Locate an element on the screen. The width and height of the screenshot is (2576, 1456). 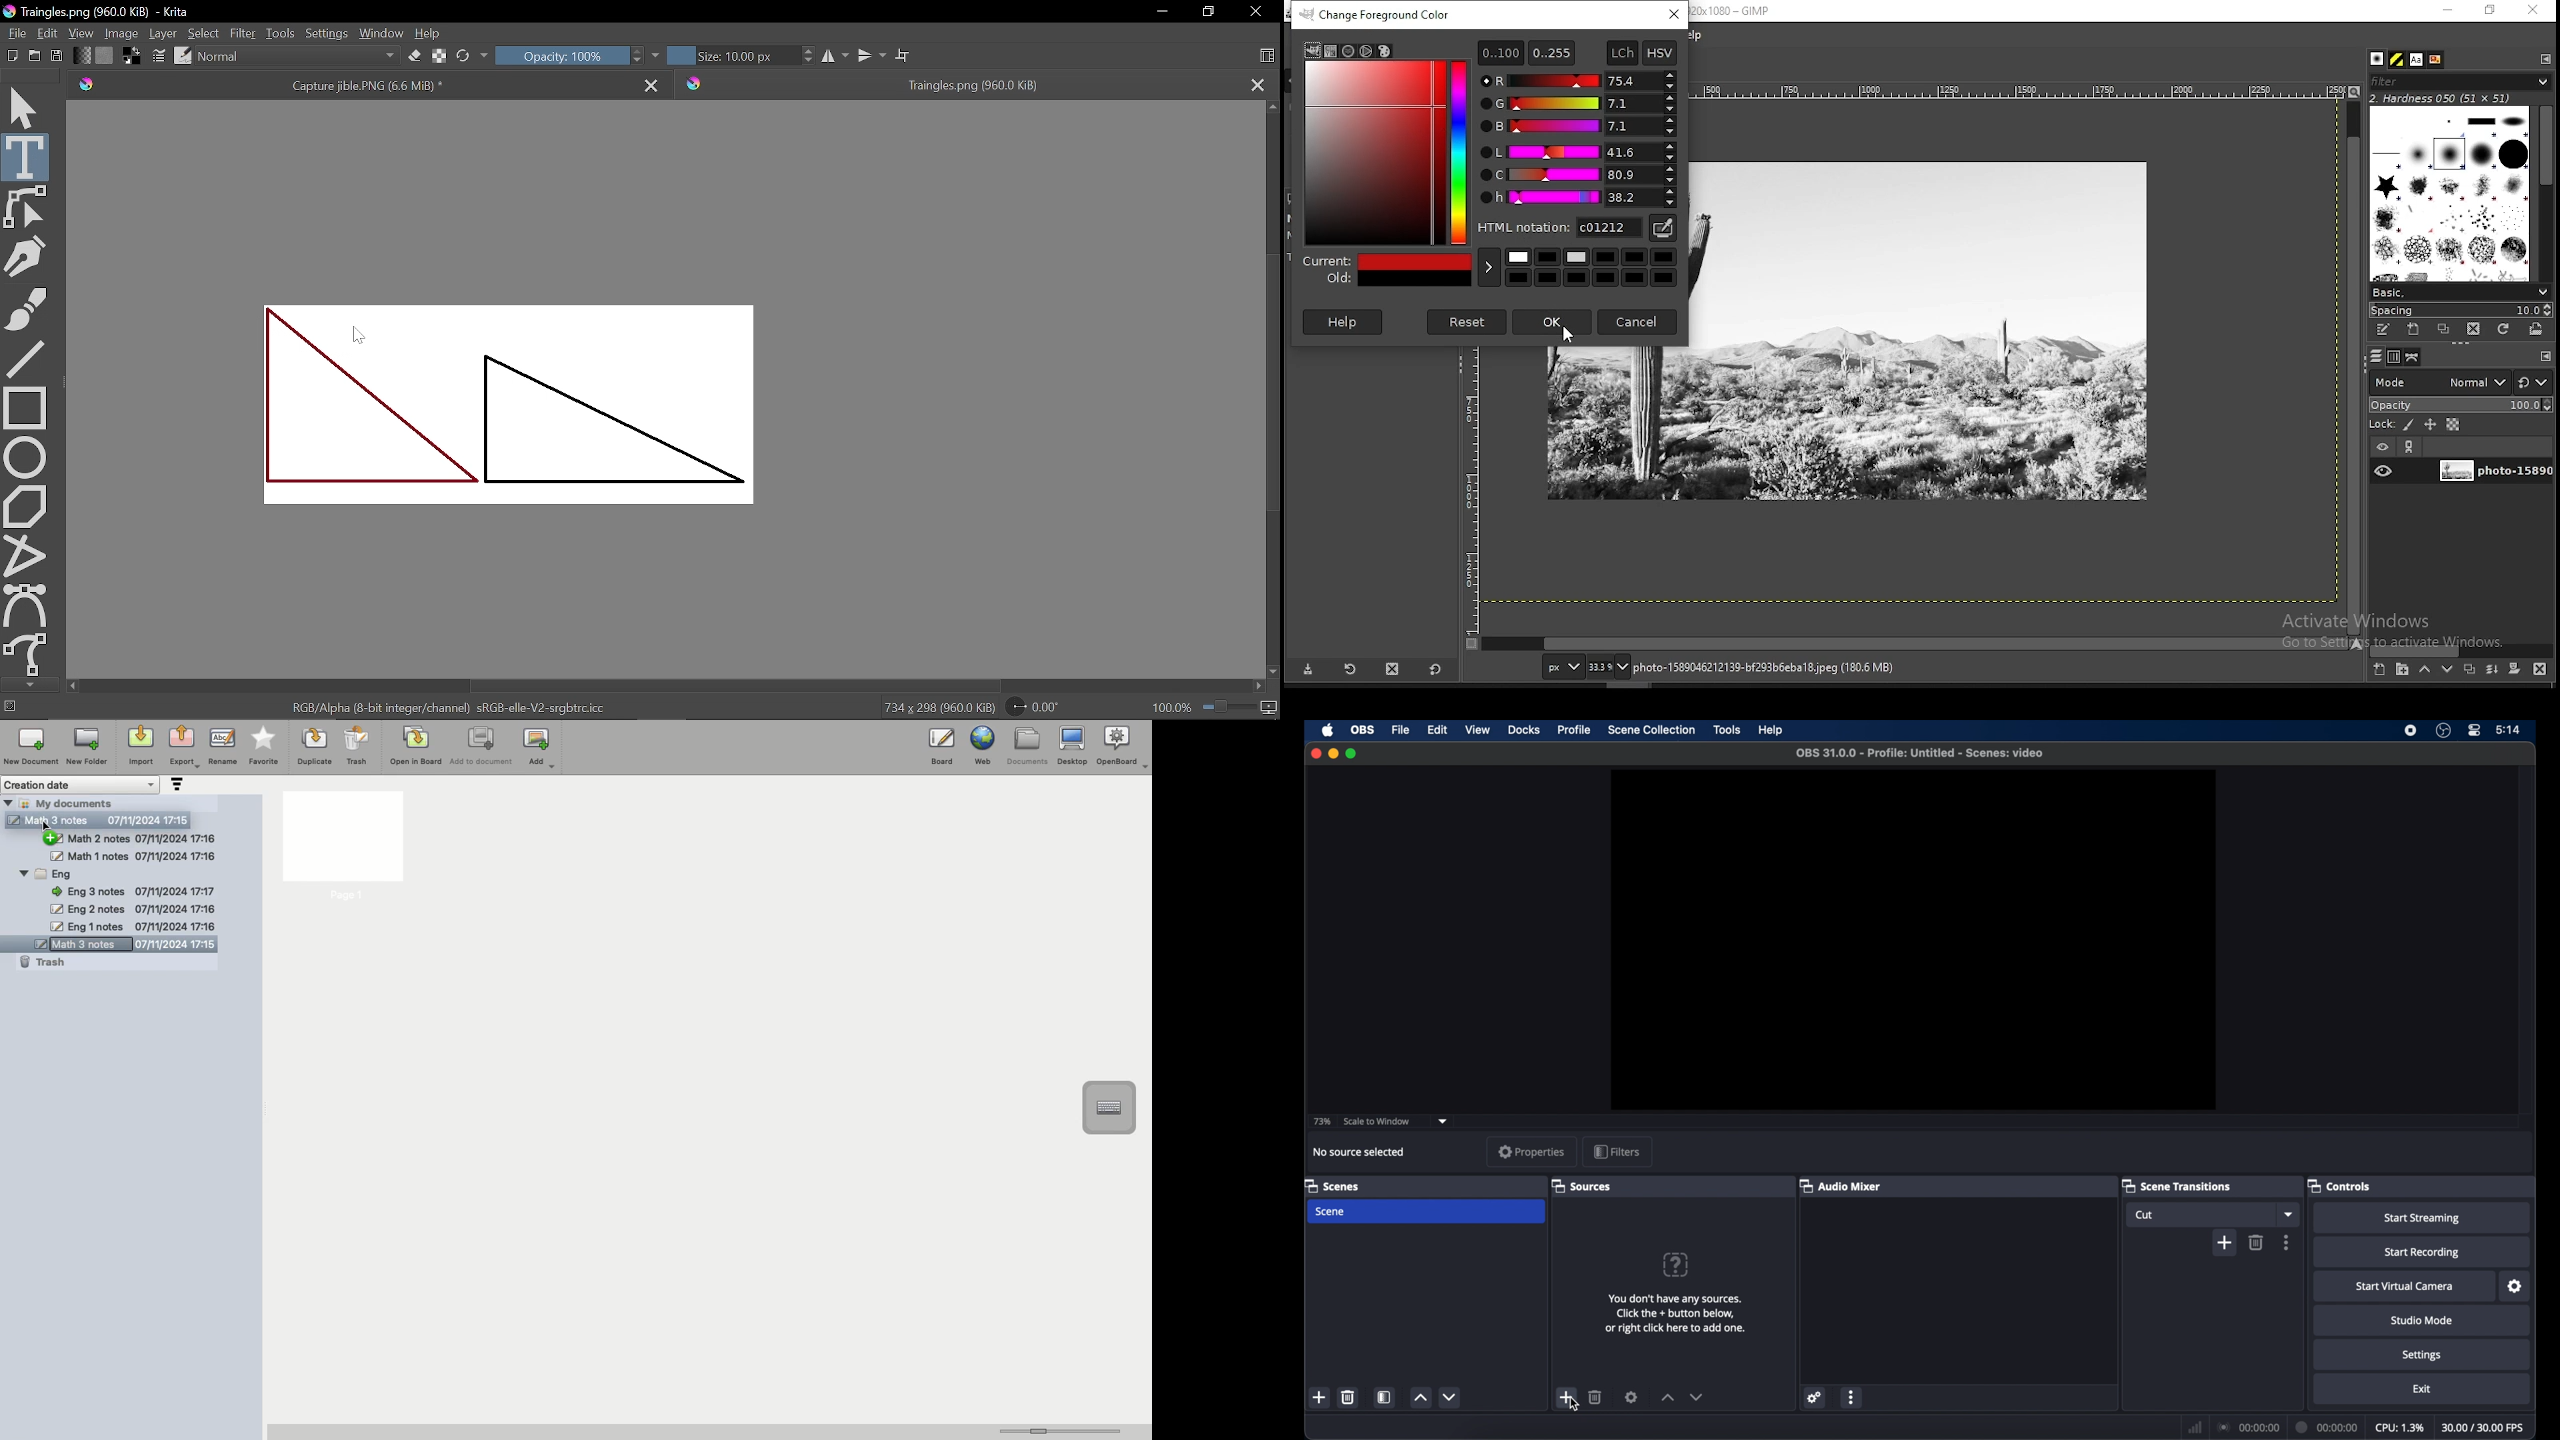
Hide is located at coordinates (24, 875).